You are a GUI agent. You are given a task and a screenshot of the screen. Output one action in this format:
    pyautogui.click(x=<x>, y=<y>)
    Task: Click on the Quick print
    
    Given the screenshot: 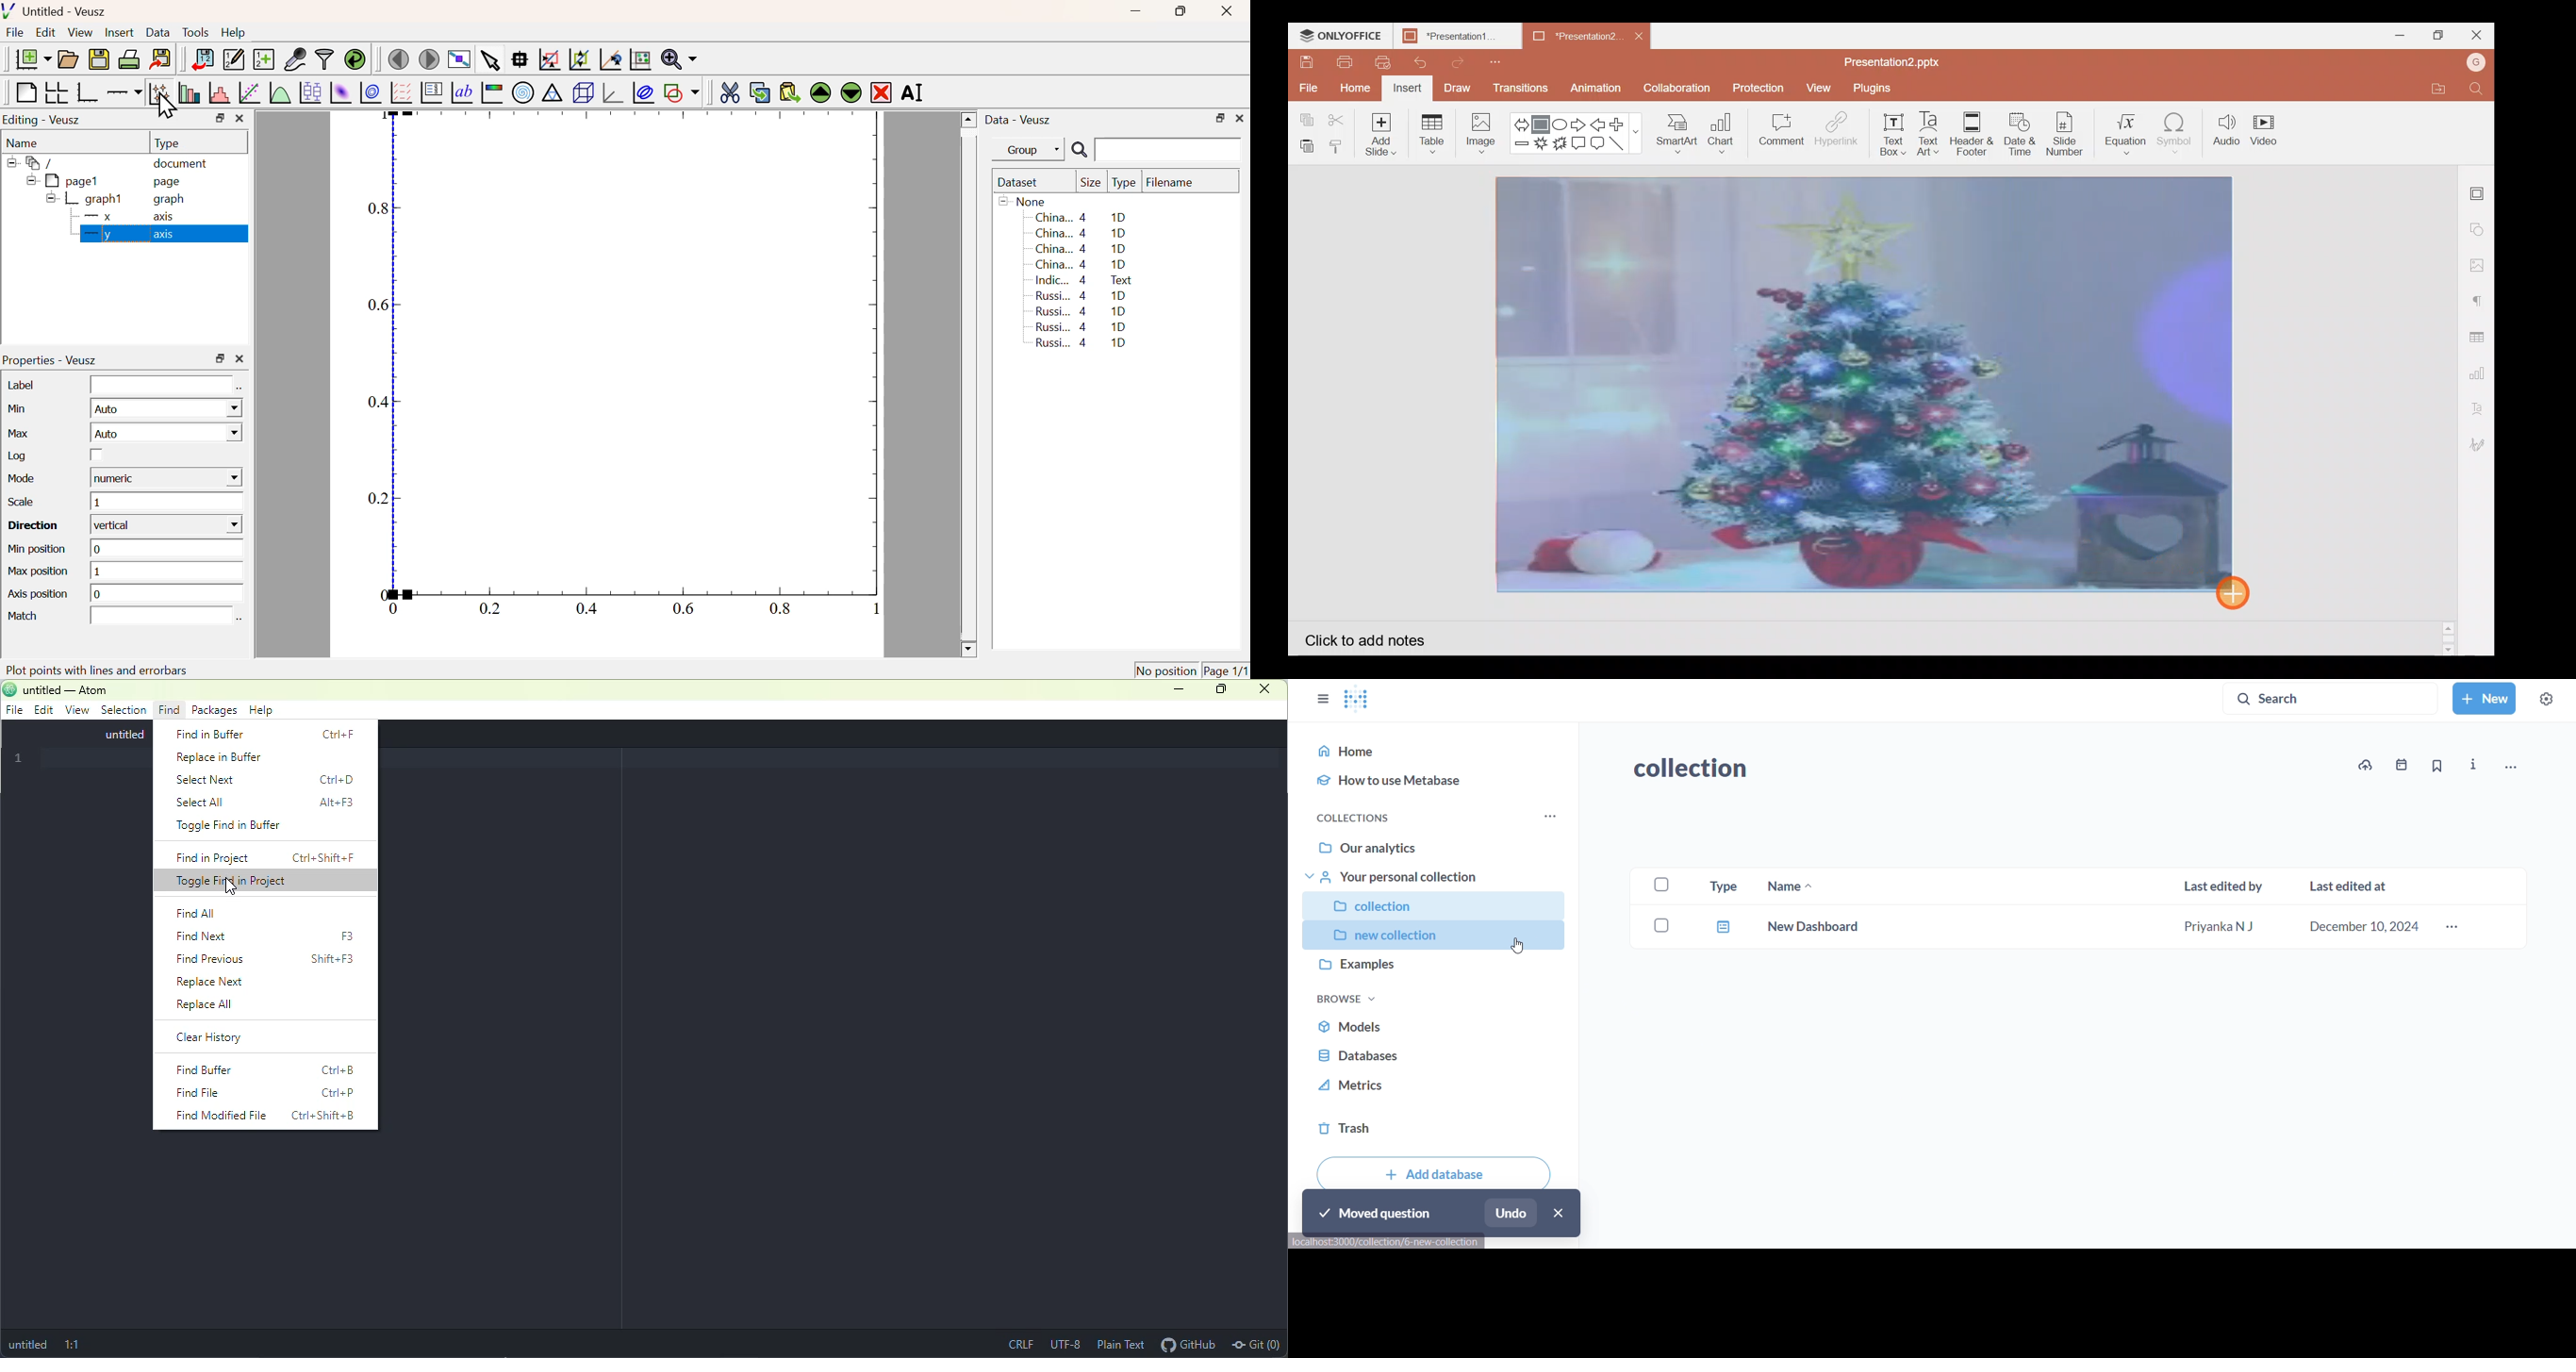 What is the action you would take?
    pyautogui.click(x=1380, y=60)
    